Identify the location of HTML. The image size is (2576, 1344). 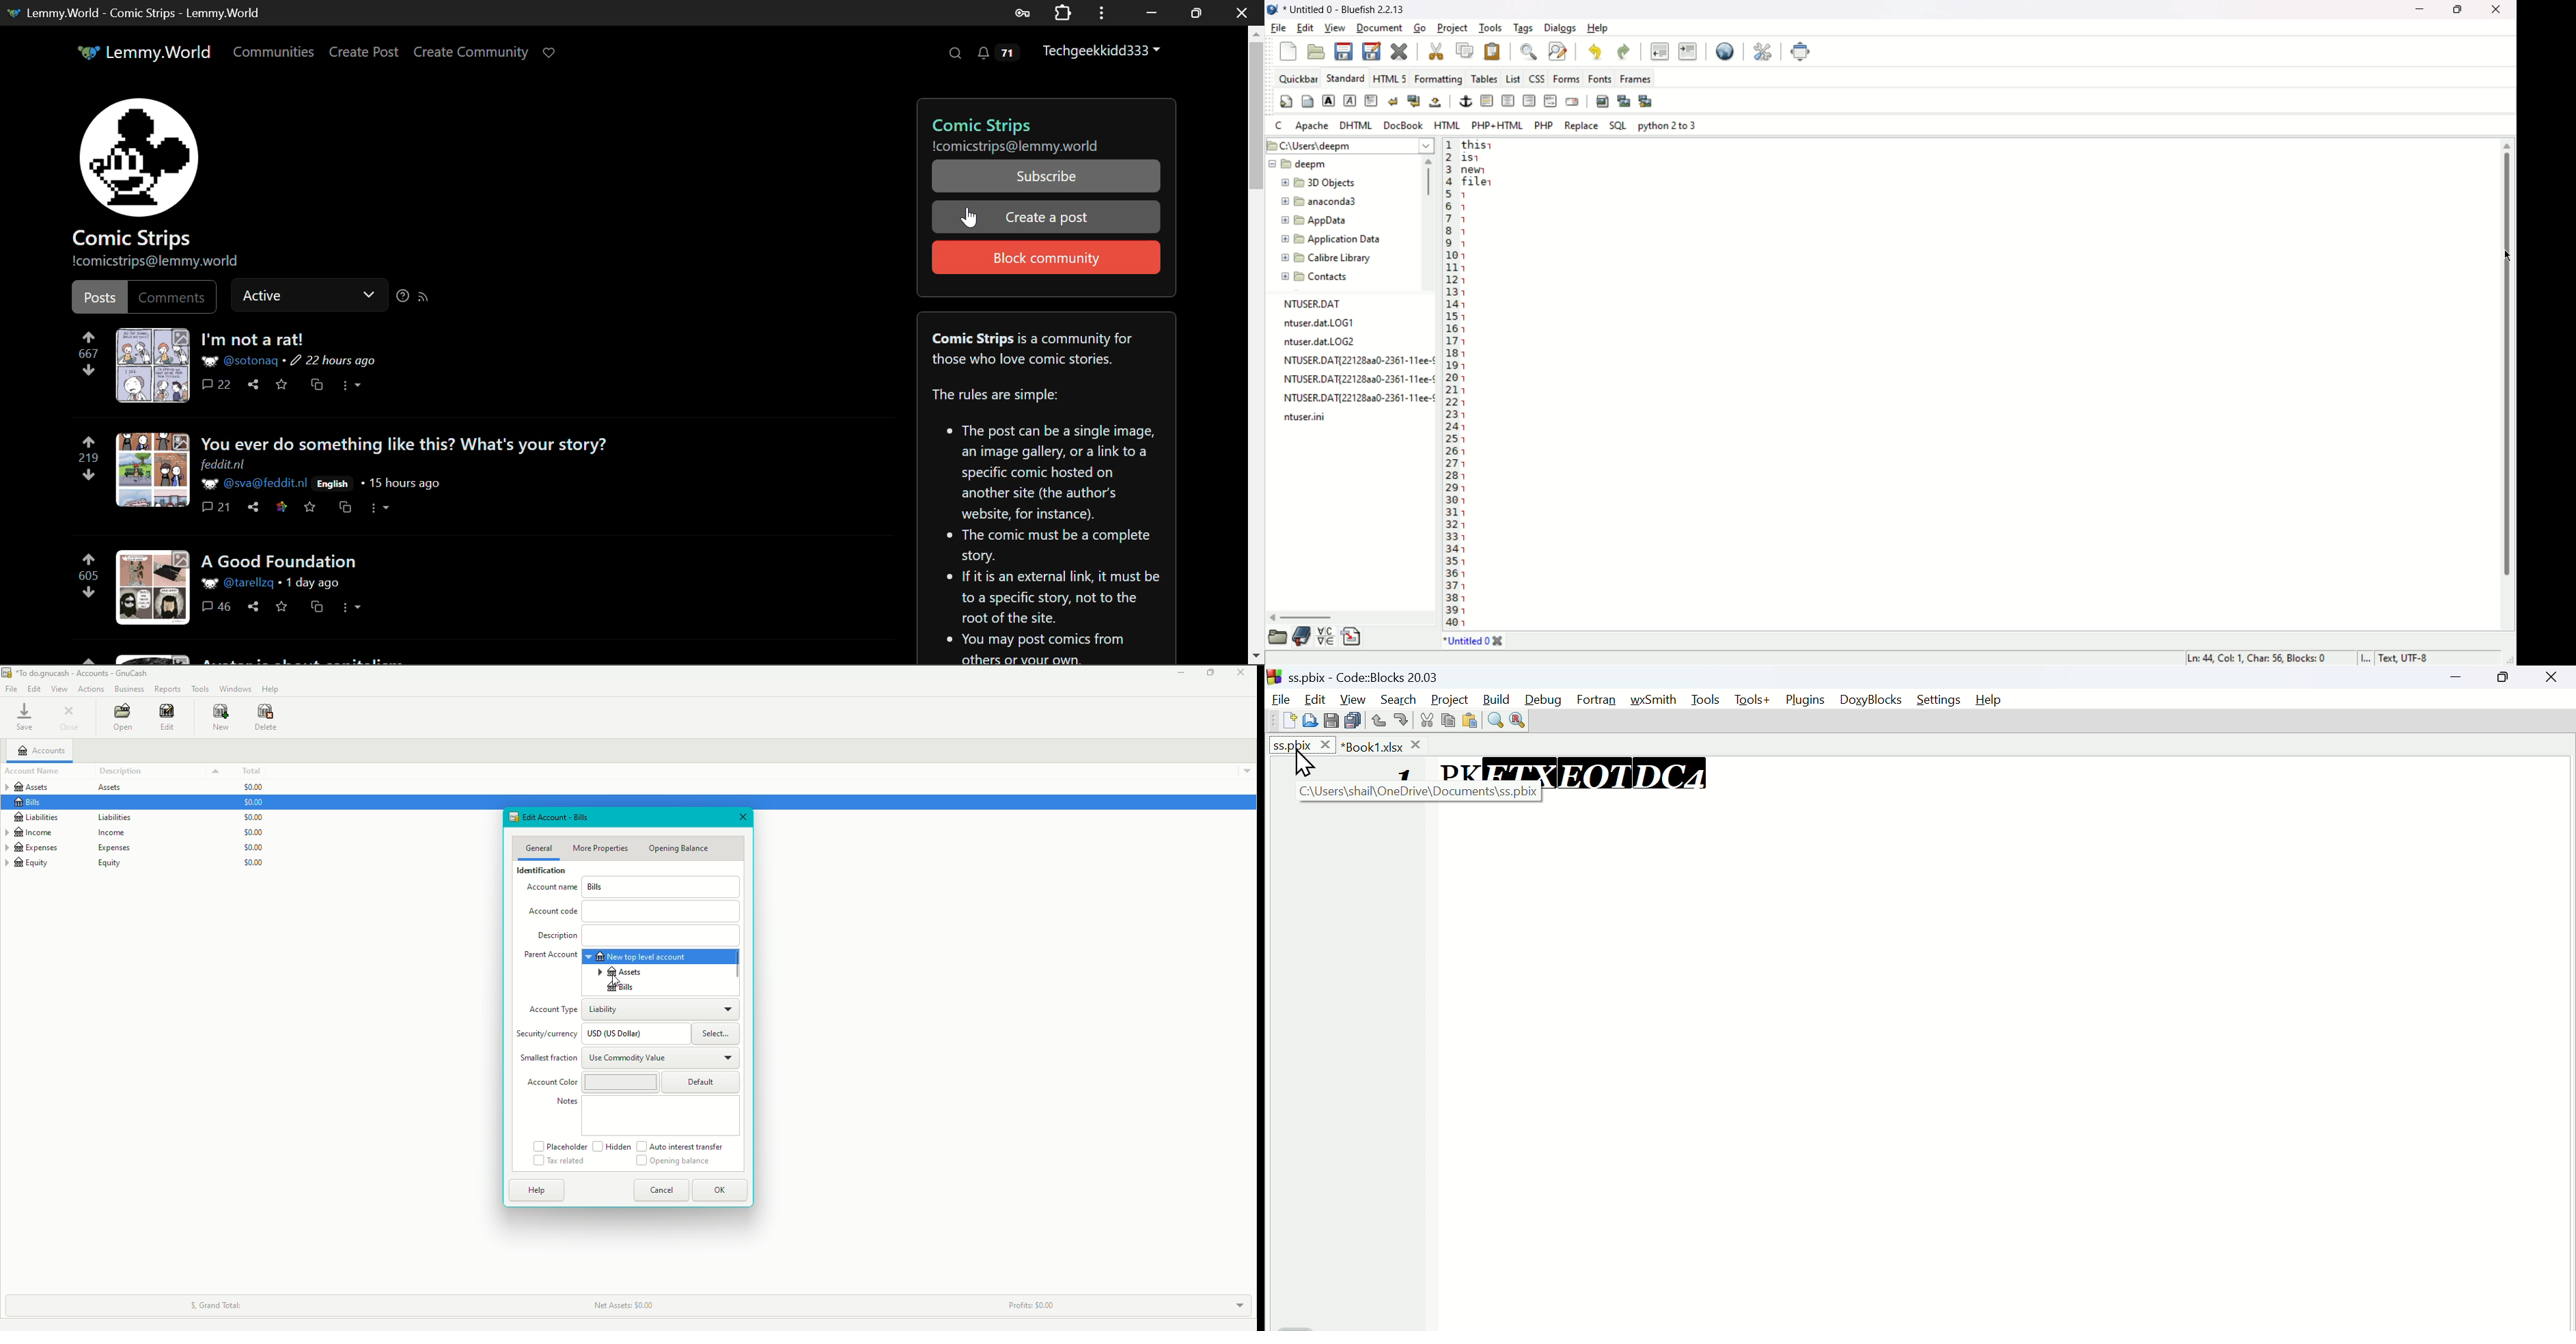
(1446, 126).